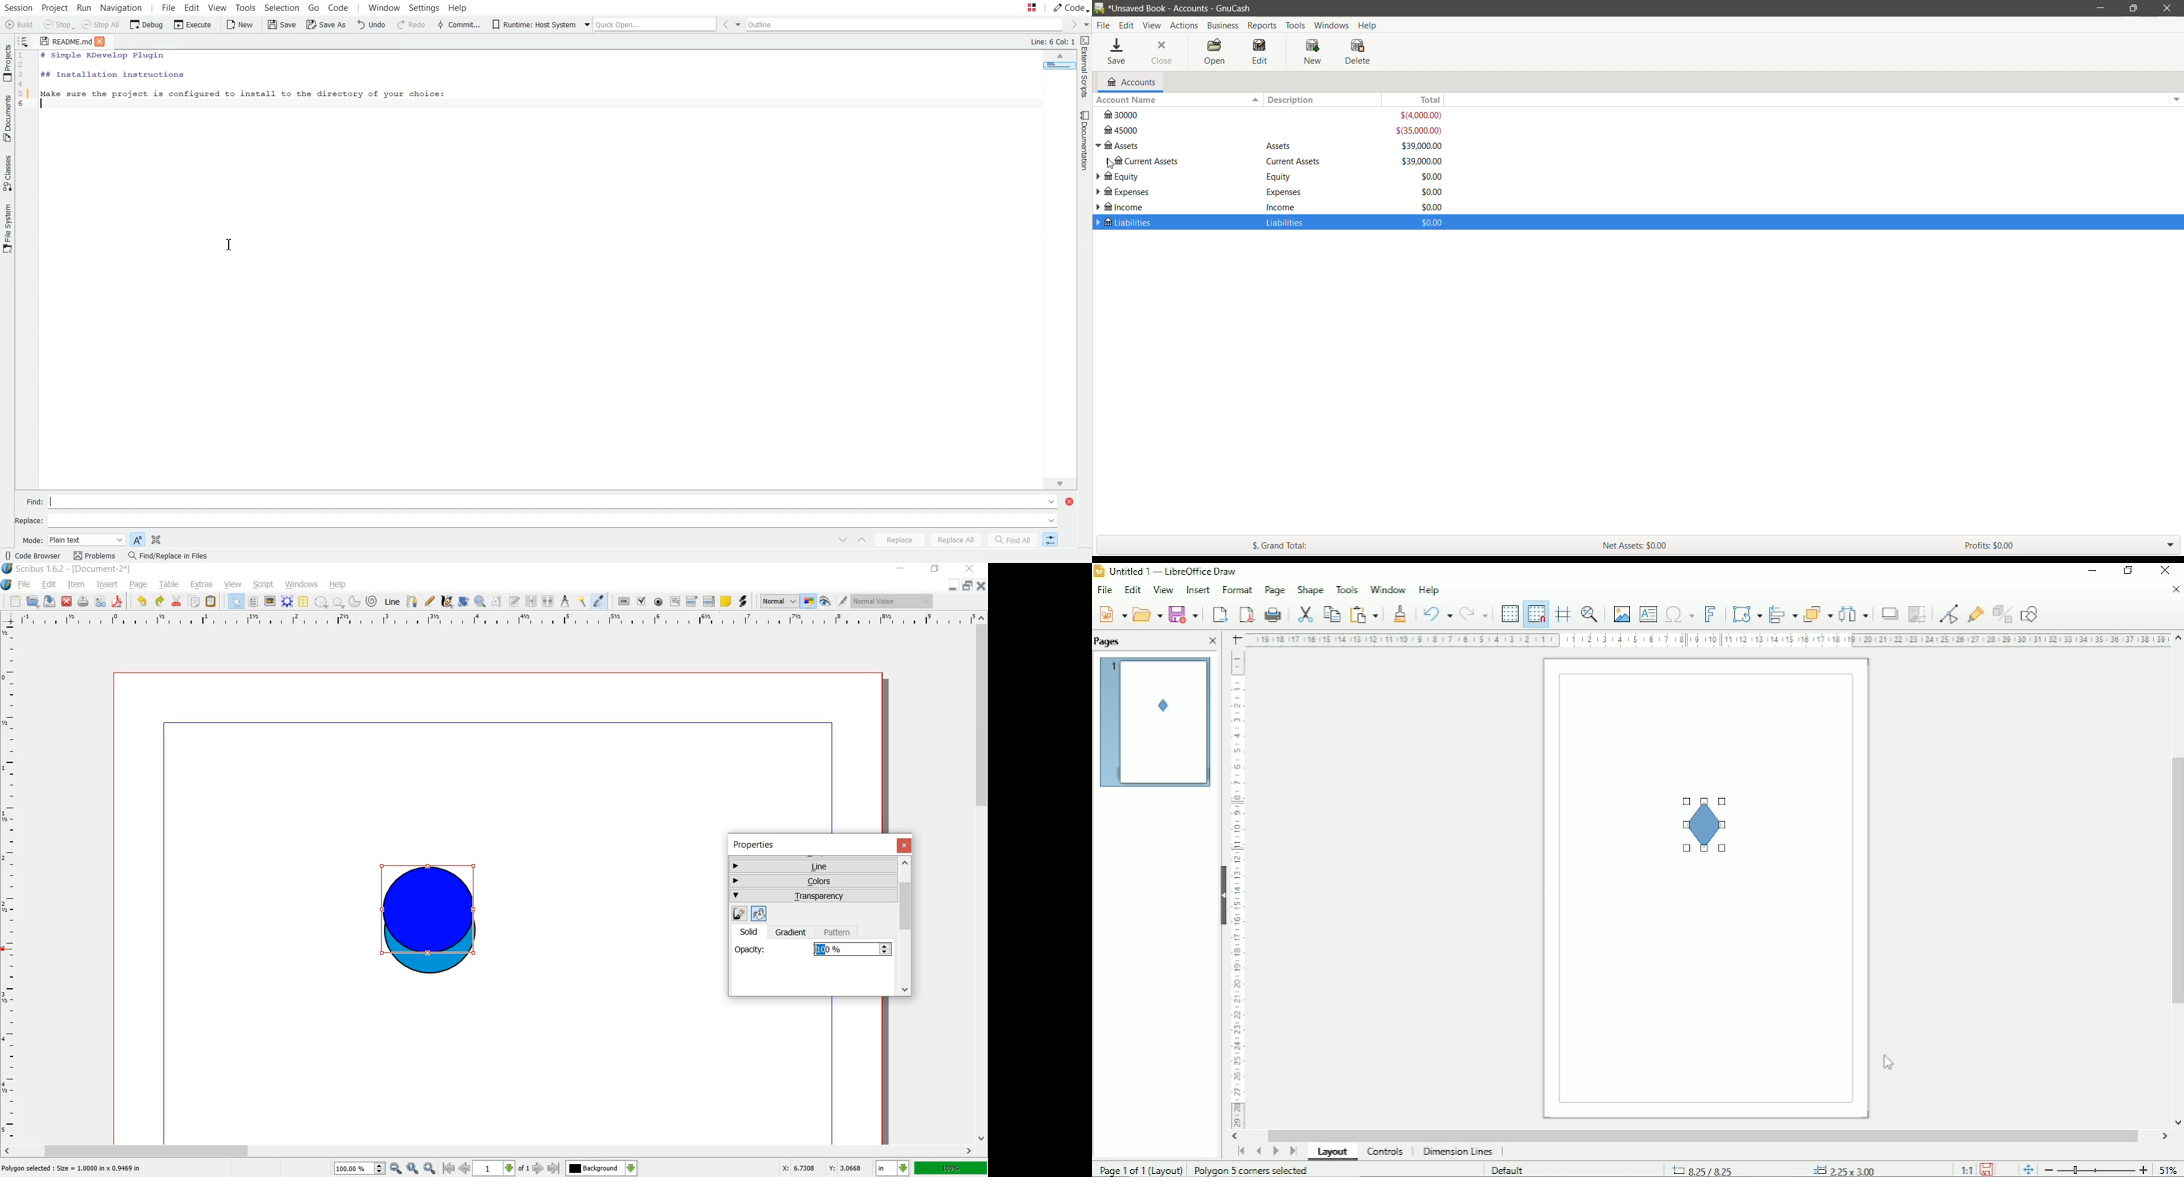 The width and height of the screenshot is (2184, 1204). What do you see at coordinates (429, 912) in the screenshot?
I see `shape selected` at bounding box center [429, 912].